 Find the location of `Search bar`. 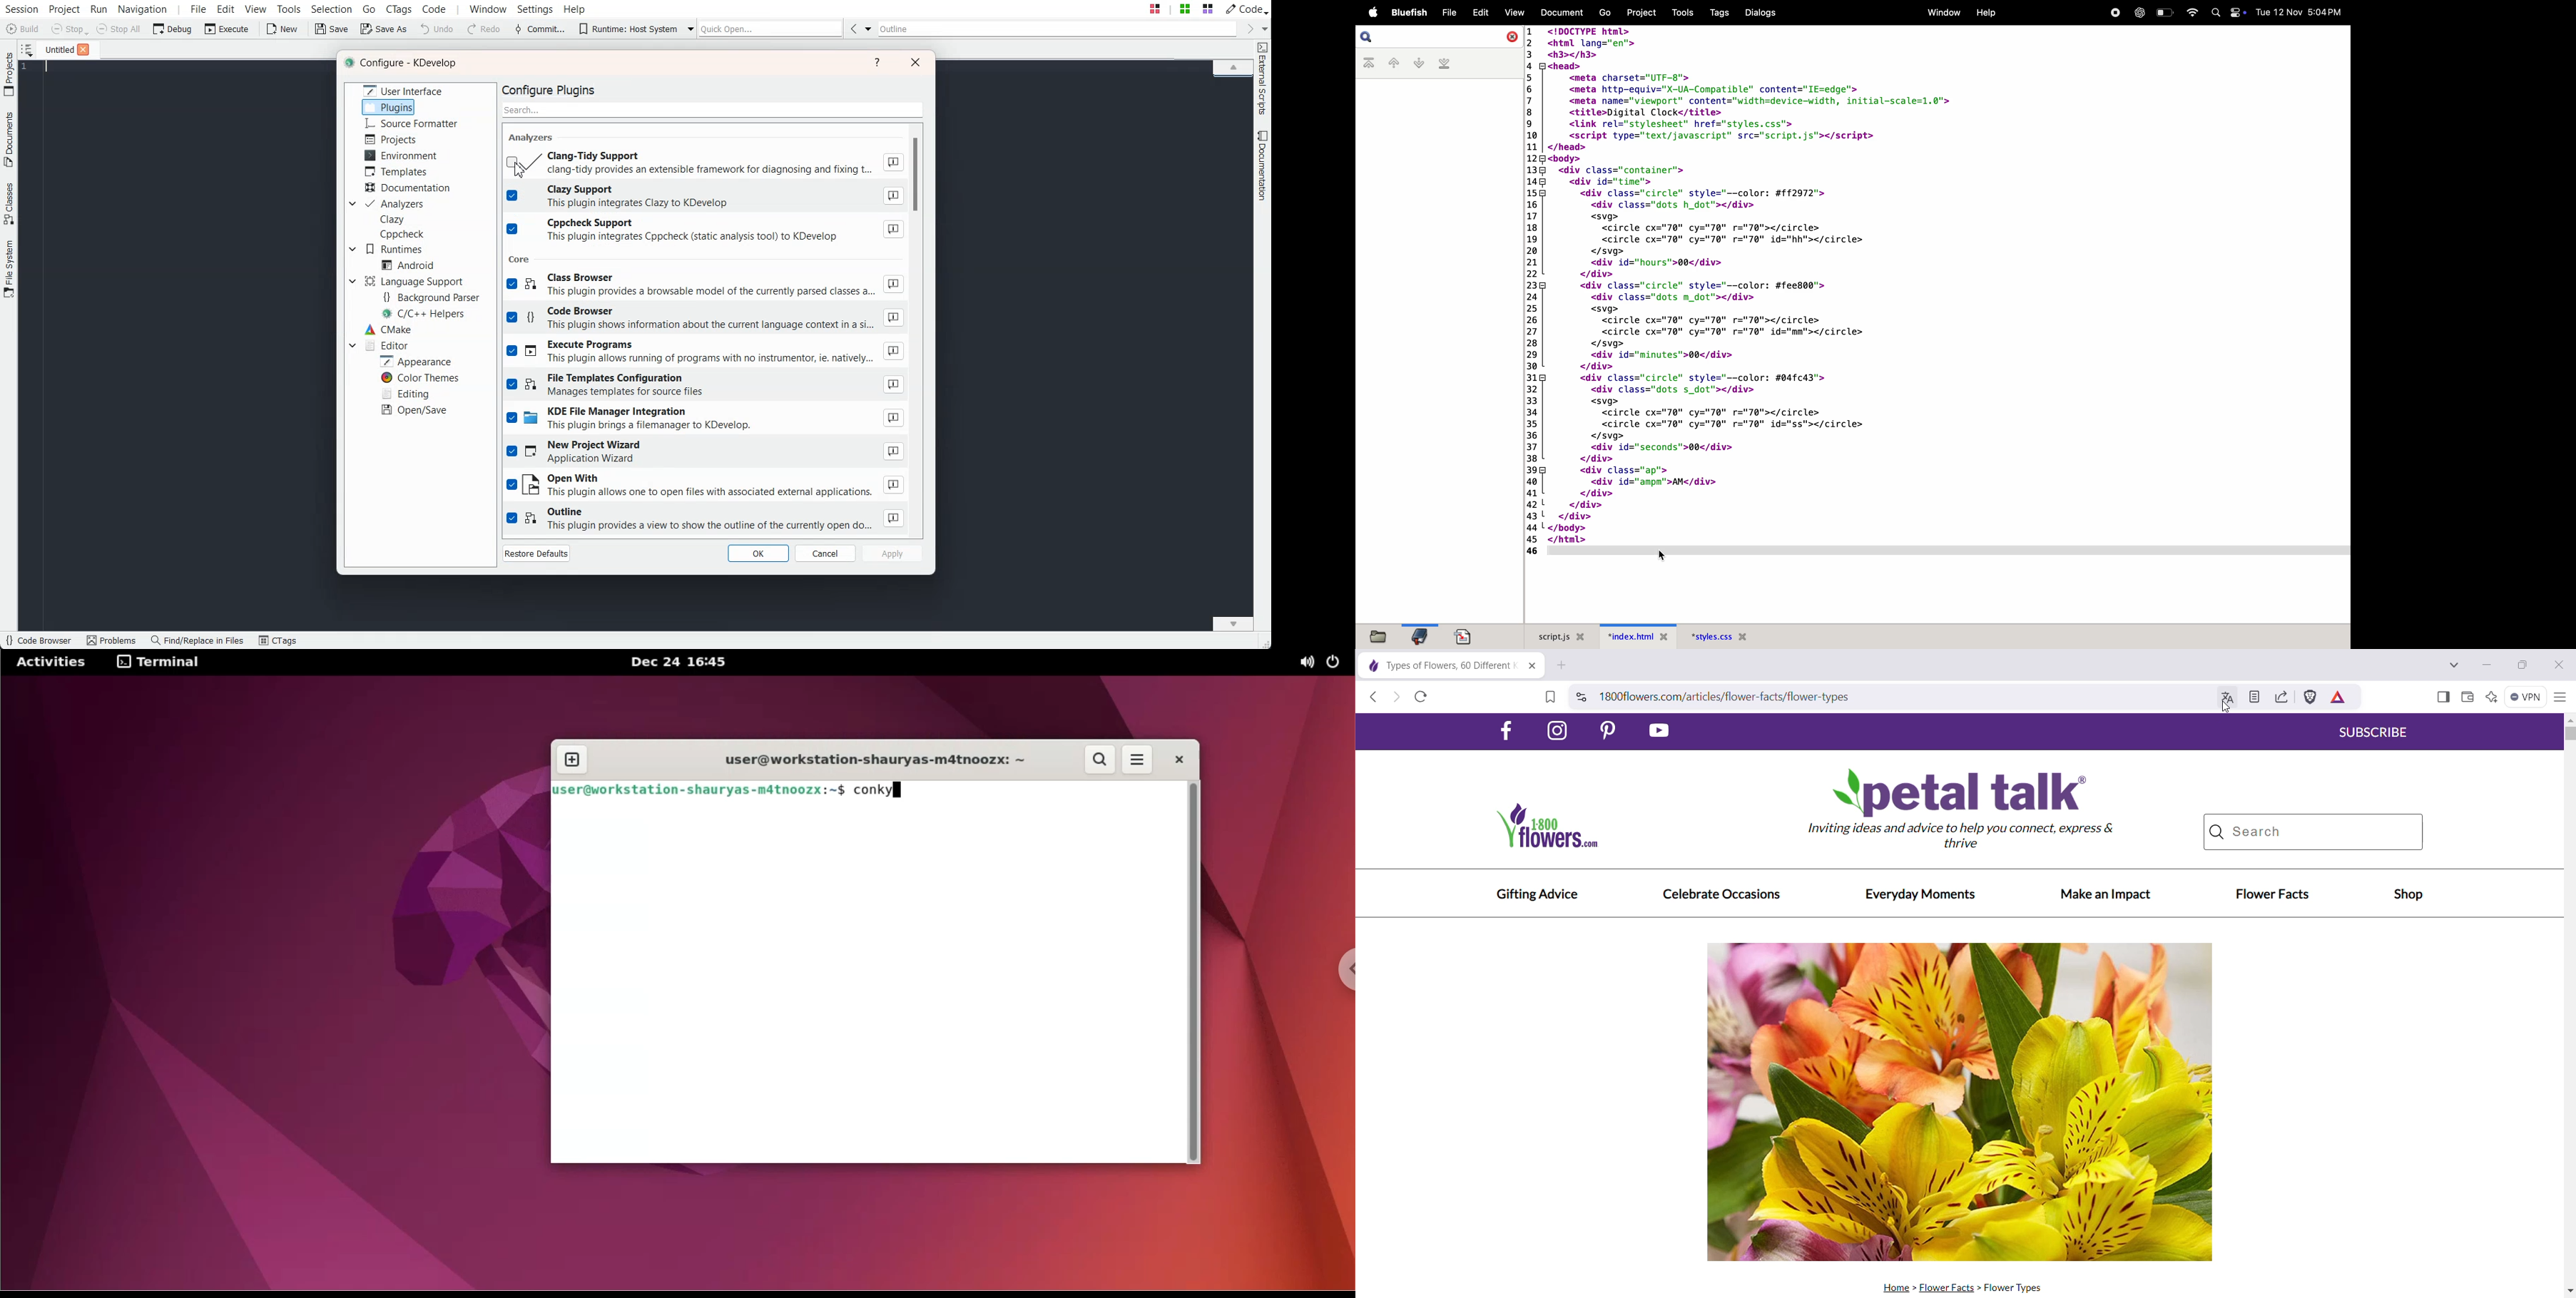

Search bar is located at coordinates (713, 108).